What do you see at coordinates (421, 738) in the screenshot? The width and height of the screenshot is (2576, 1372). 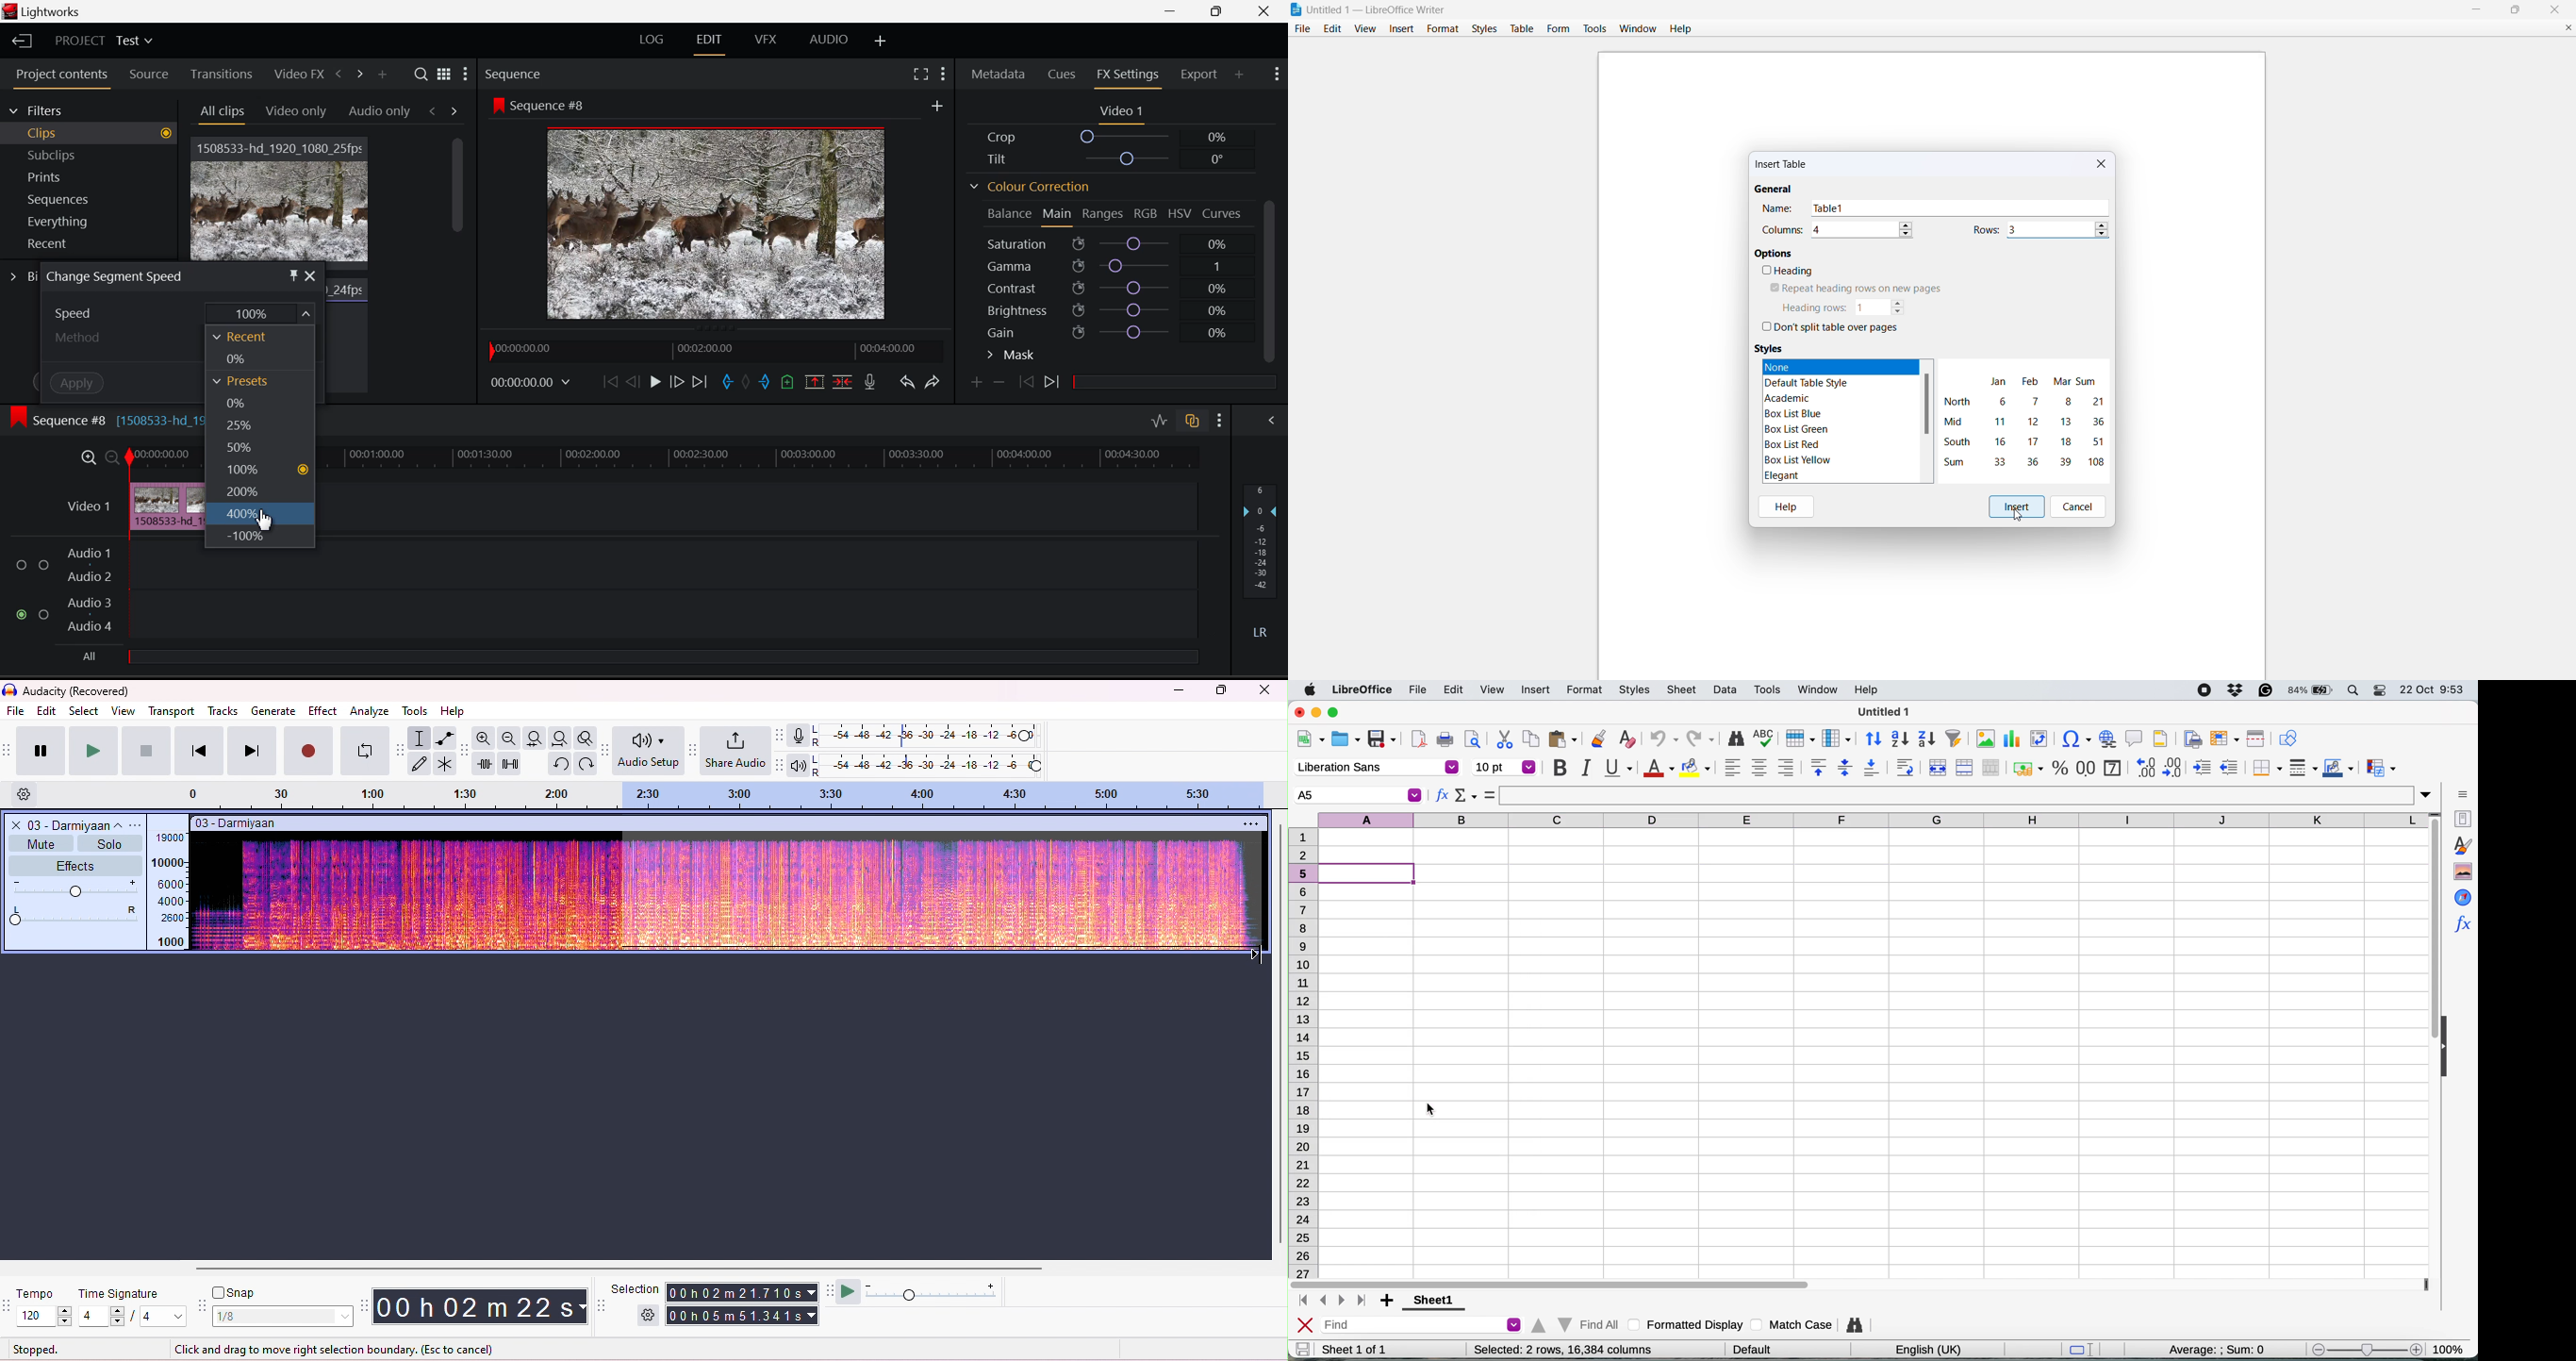 I see `selection` at bounding box center [421, 738].